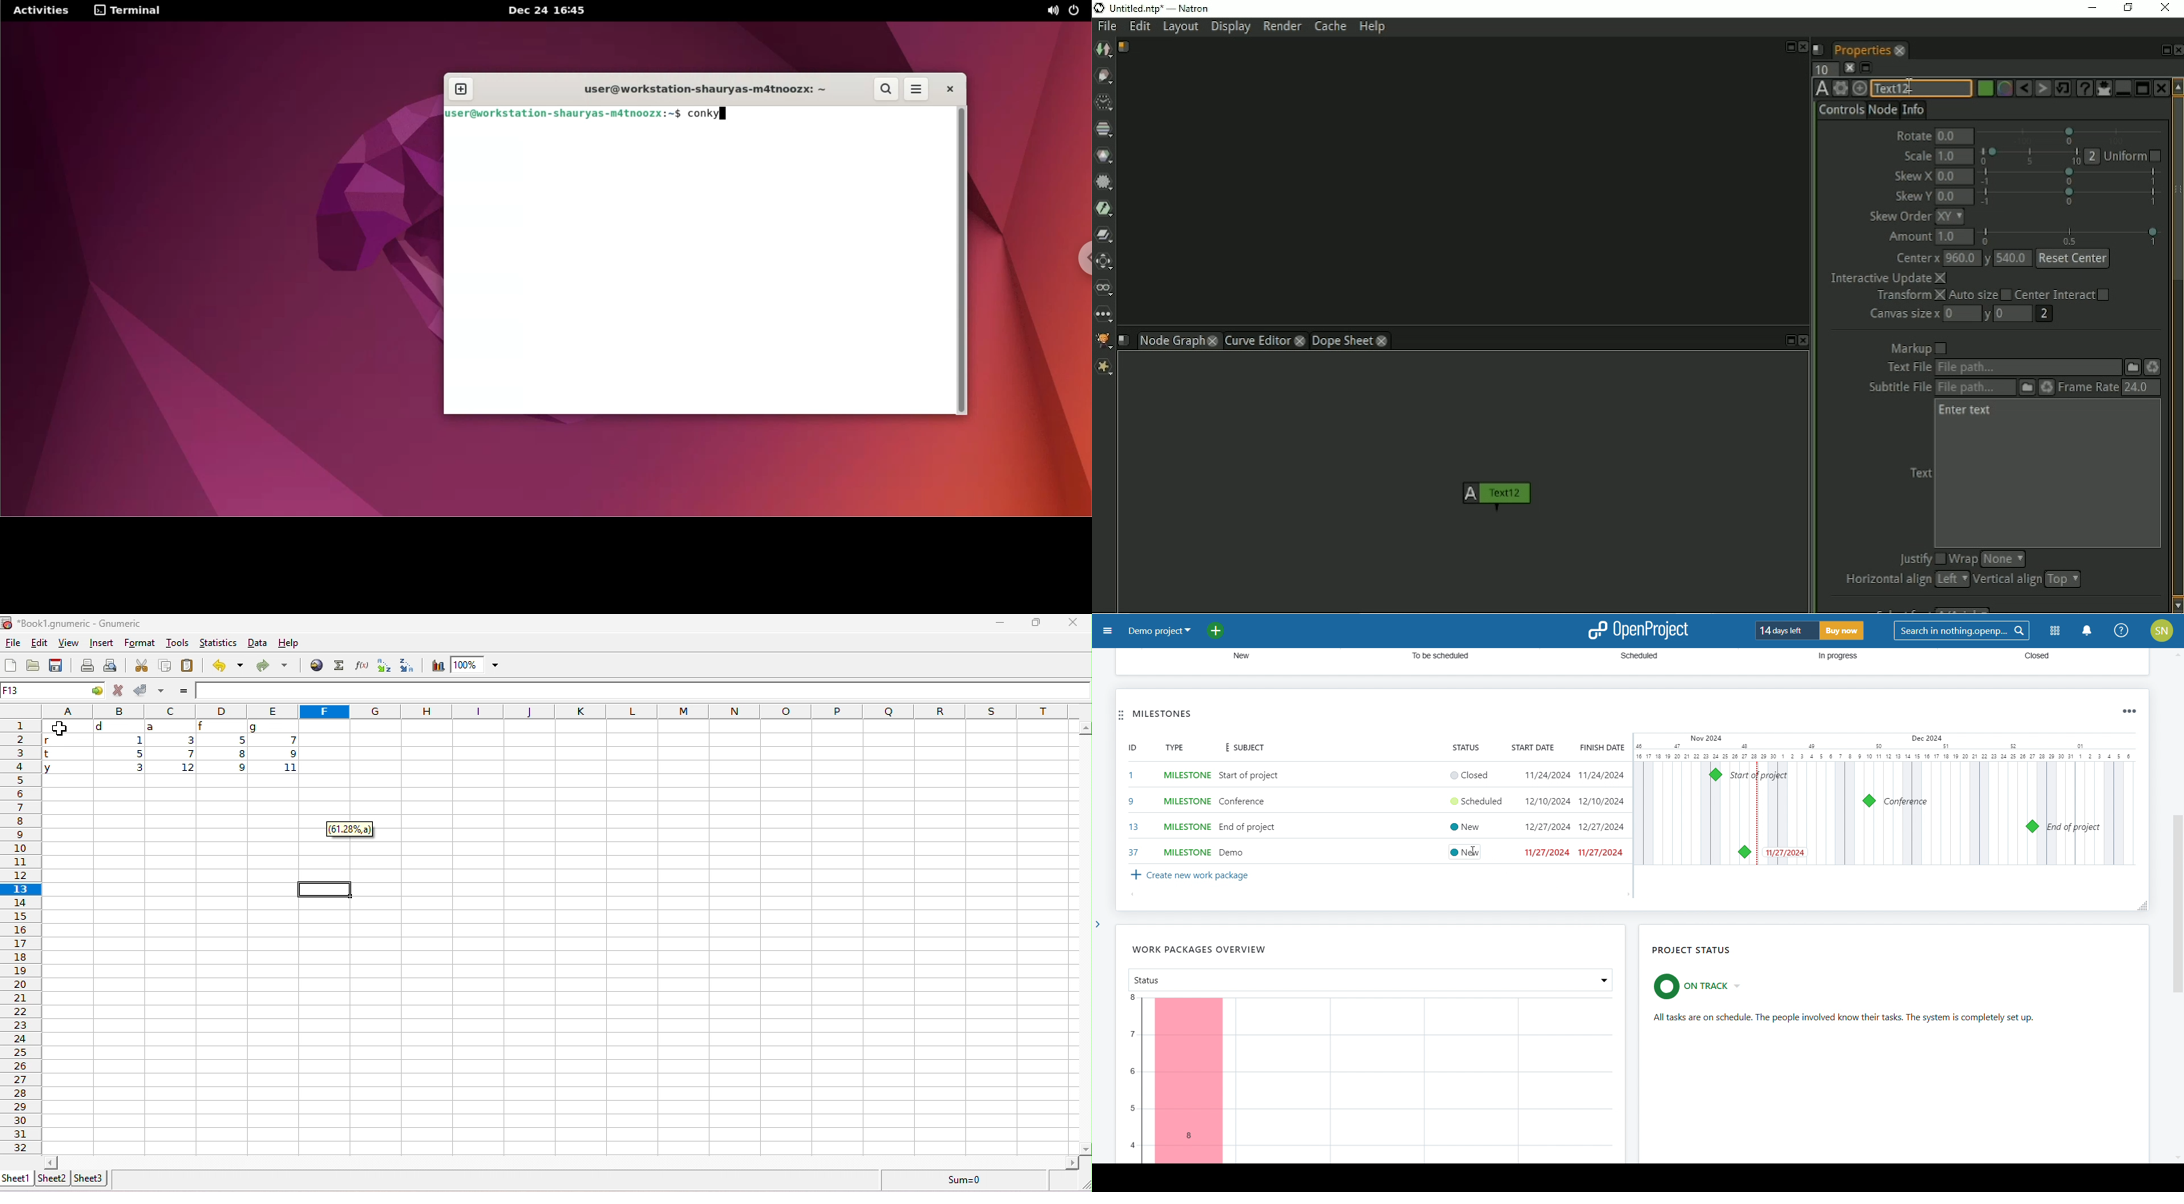 This screenshot has width=2184, height=1204. What do you see at coordinates (1906, 368) in the screenshot?
I see `Text File` at bounding box center [1906, 368].